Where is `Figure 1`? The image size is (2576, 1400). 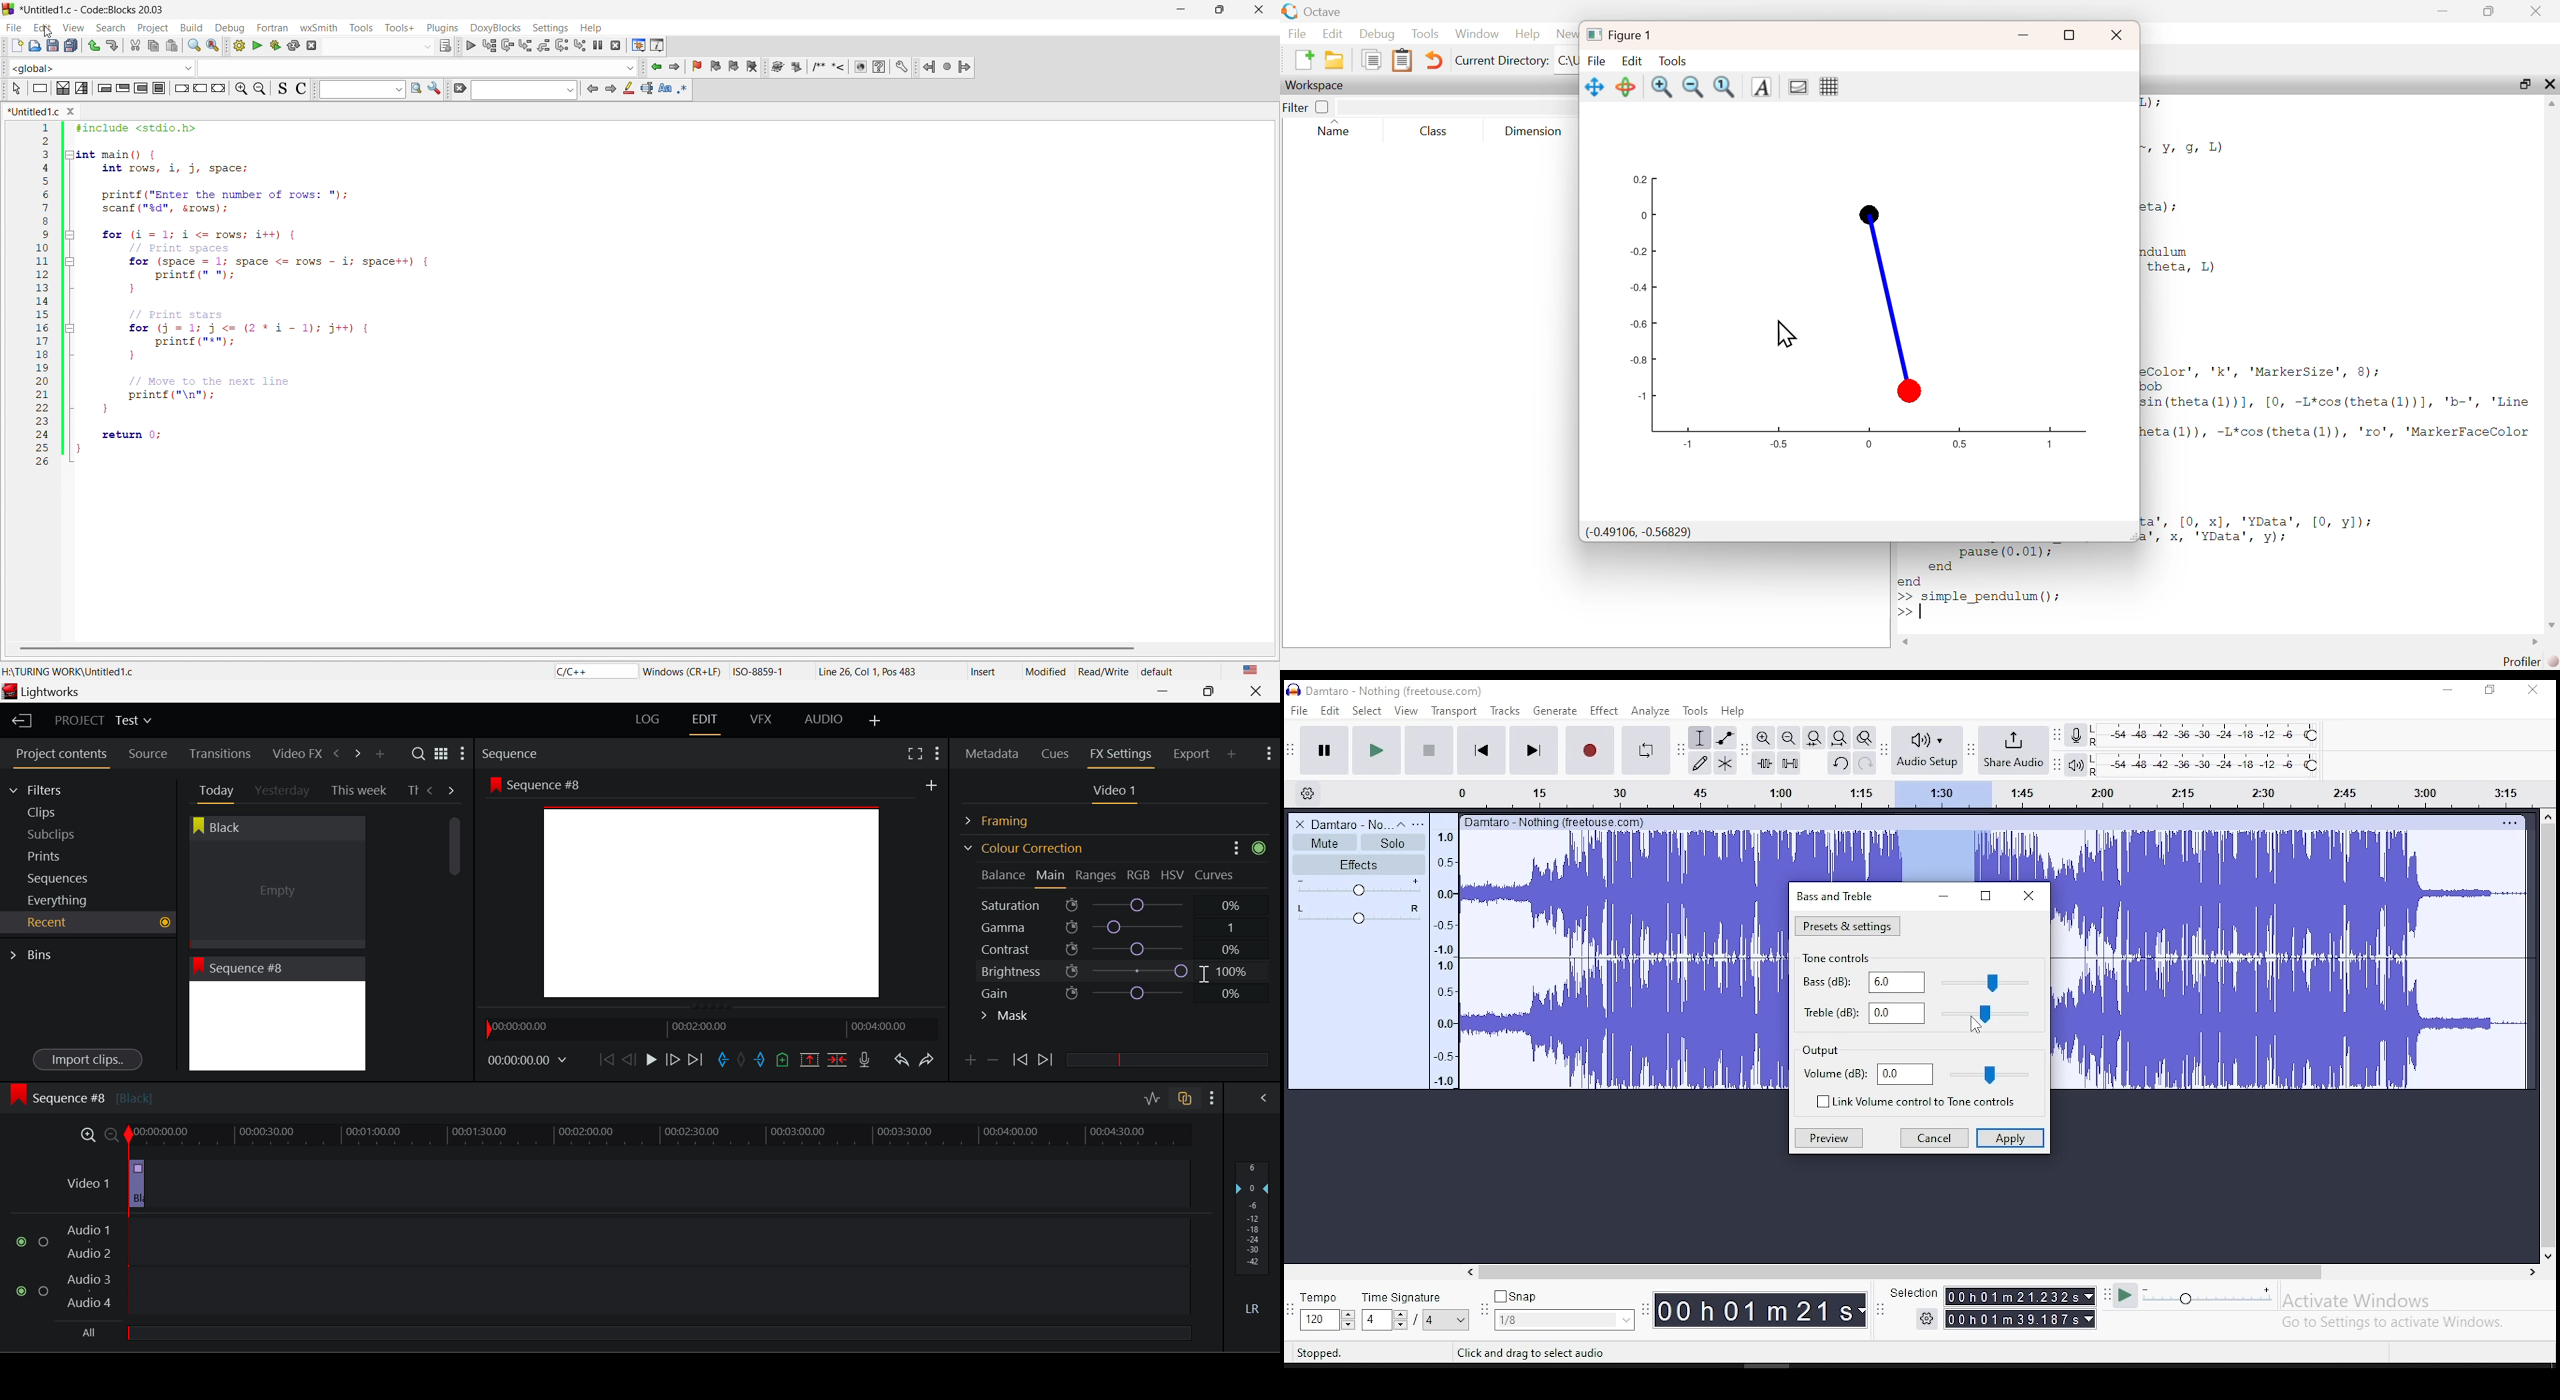
Figure 1 is located at coordinates (1630, 35).